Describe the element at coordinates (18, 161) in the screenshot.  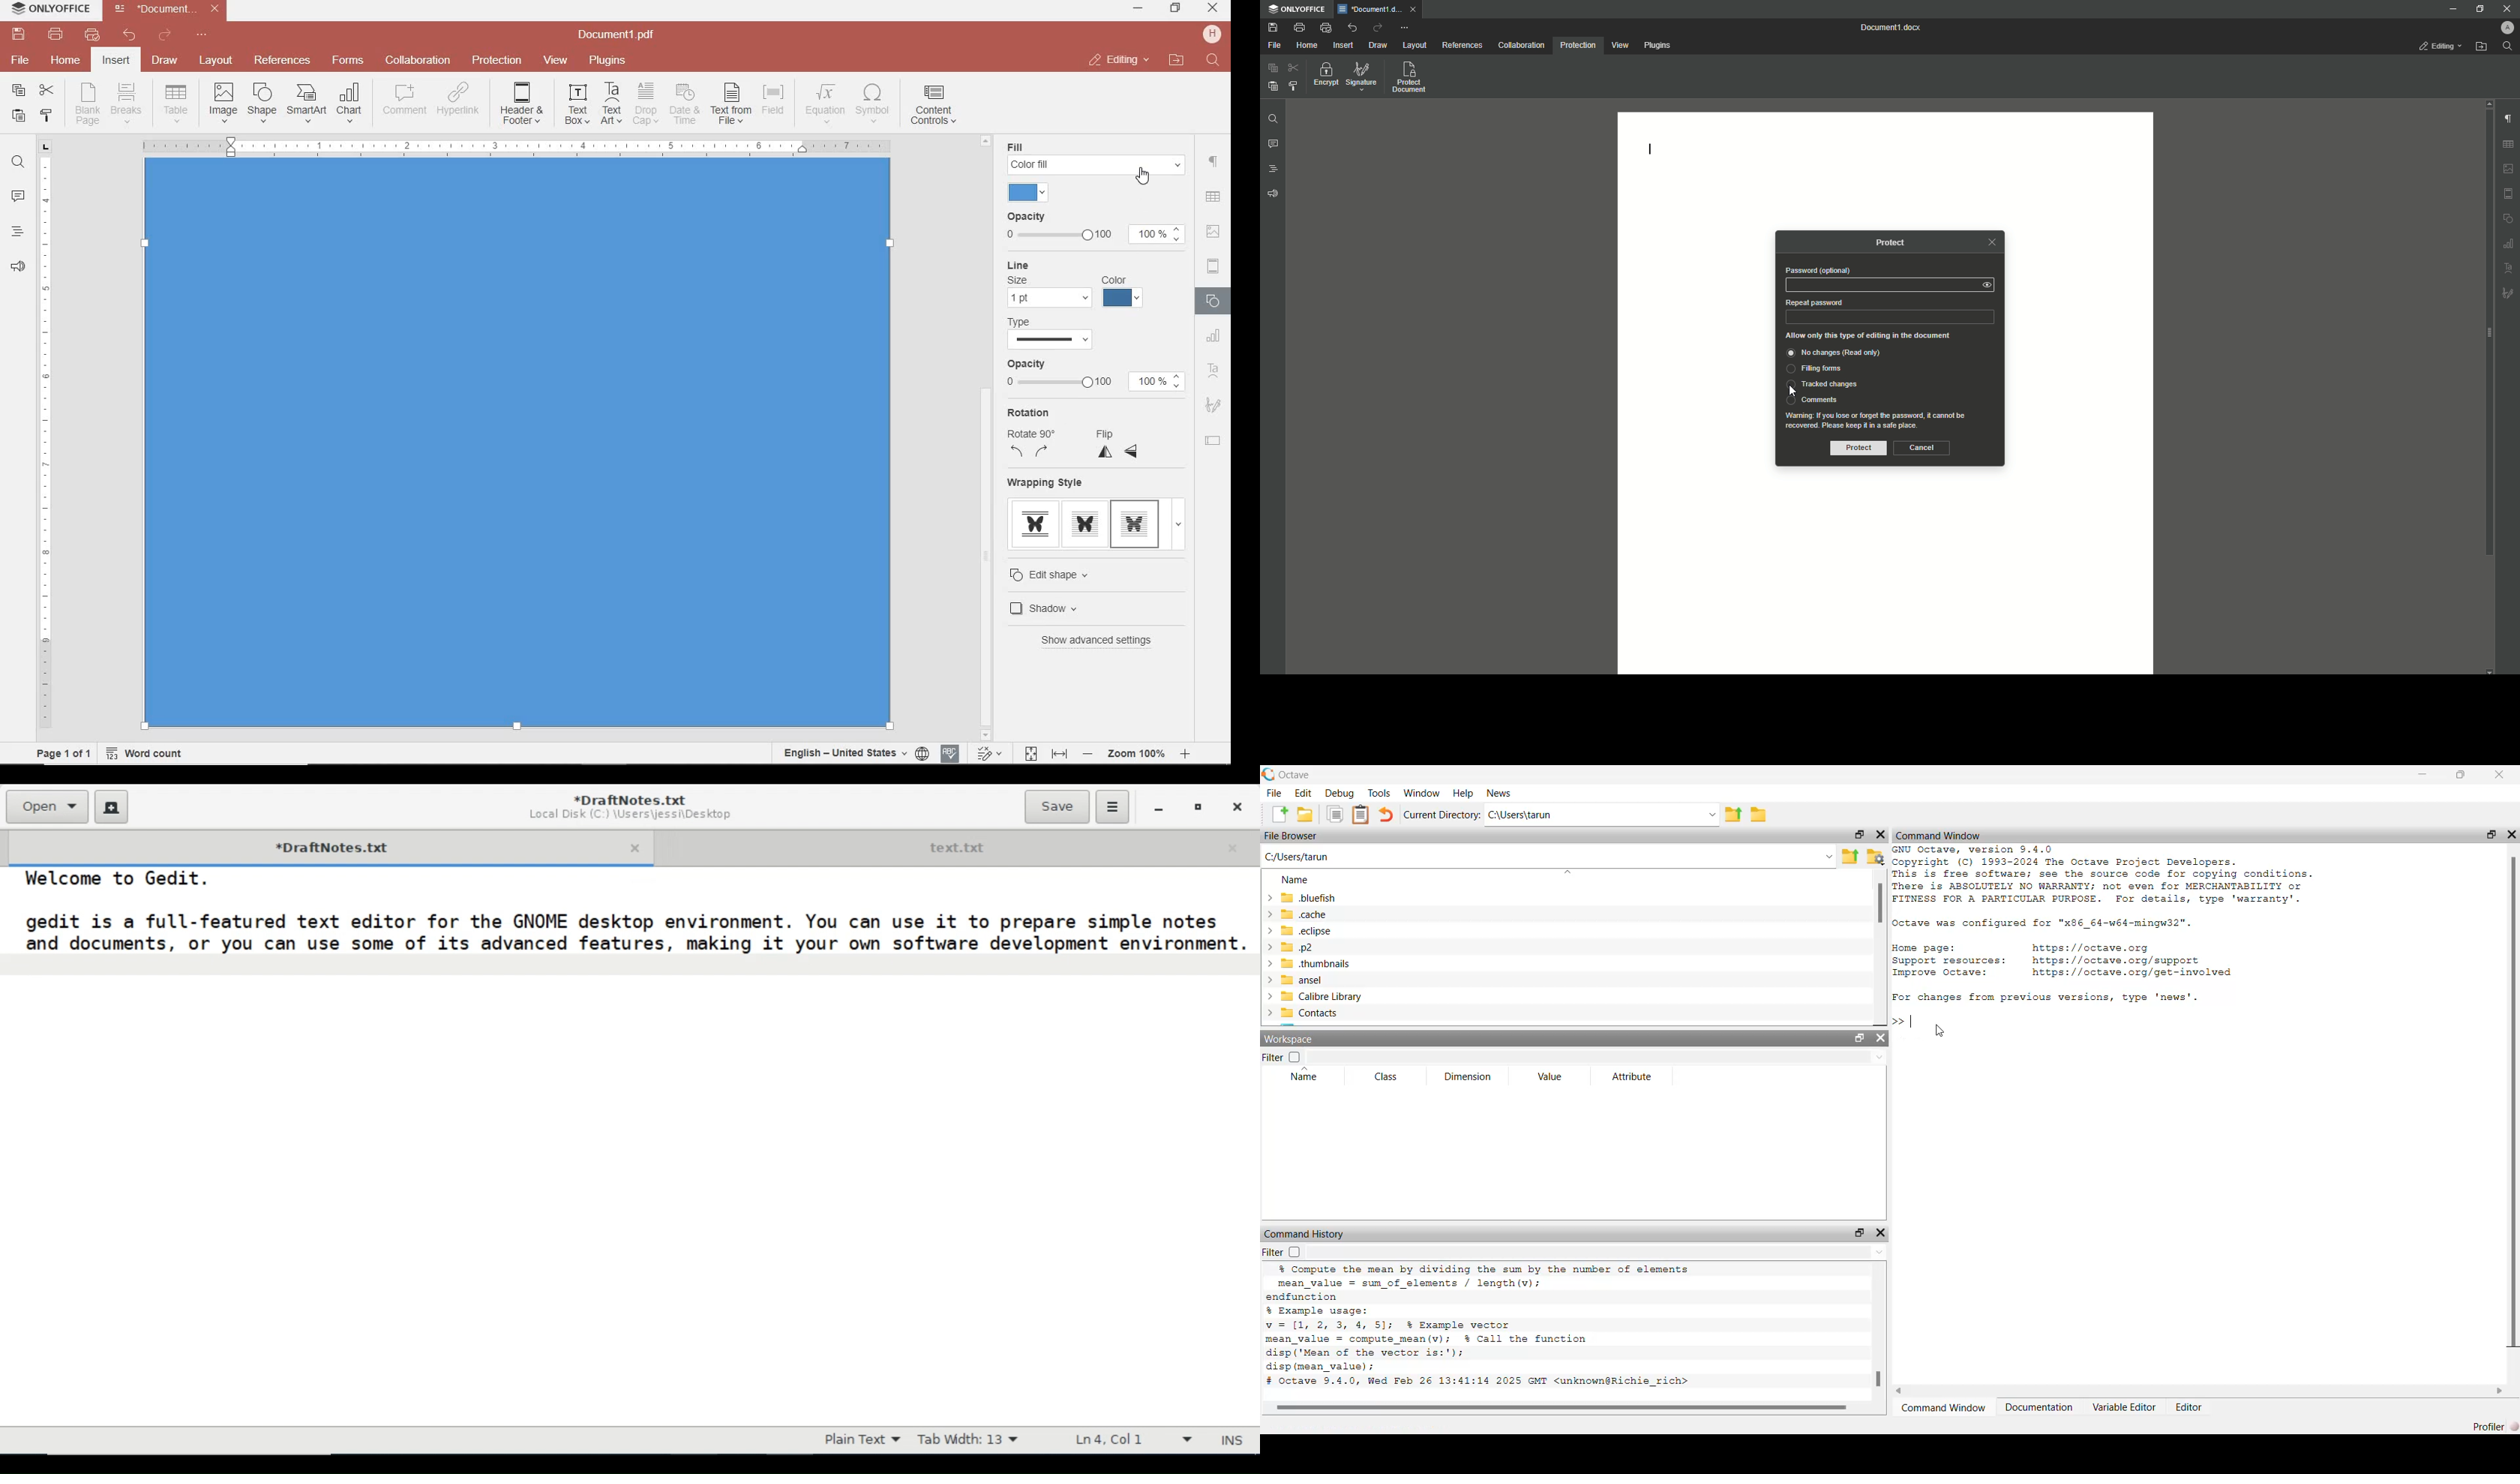
I see `find` at that location.